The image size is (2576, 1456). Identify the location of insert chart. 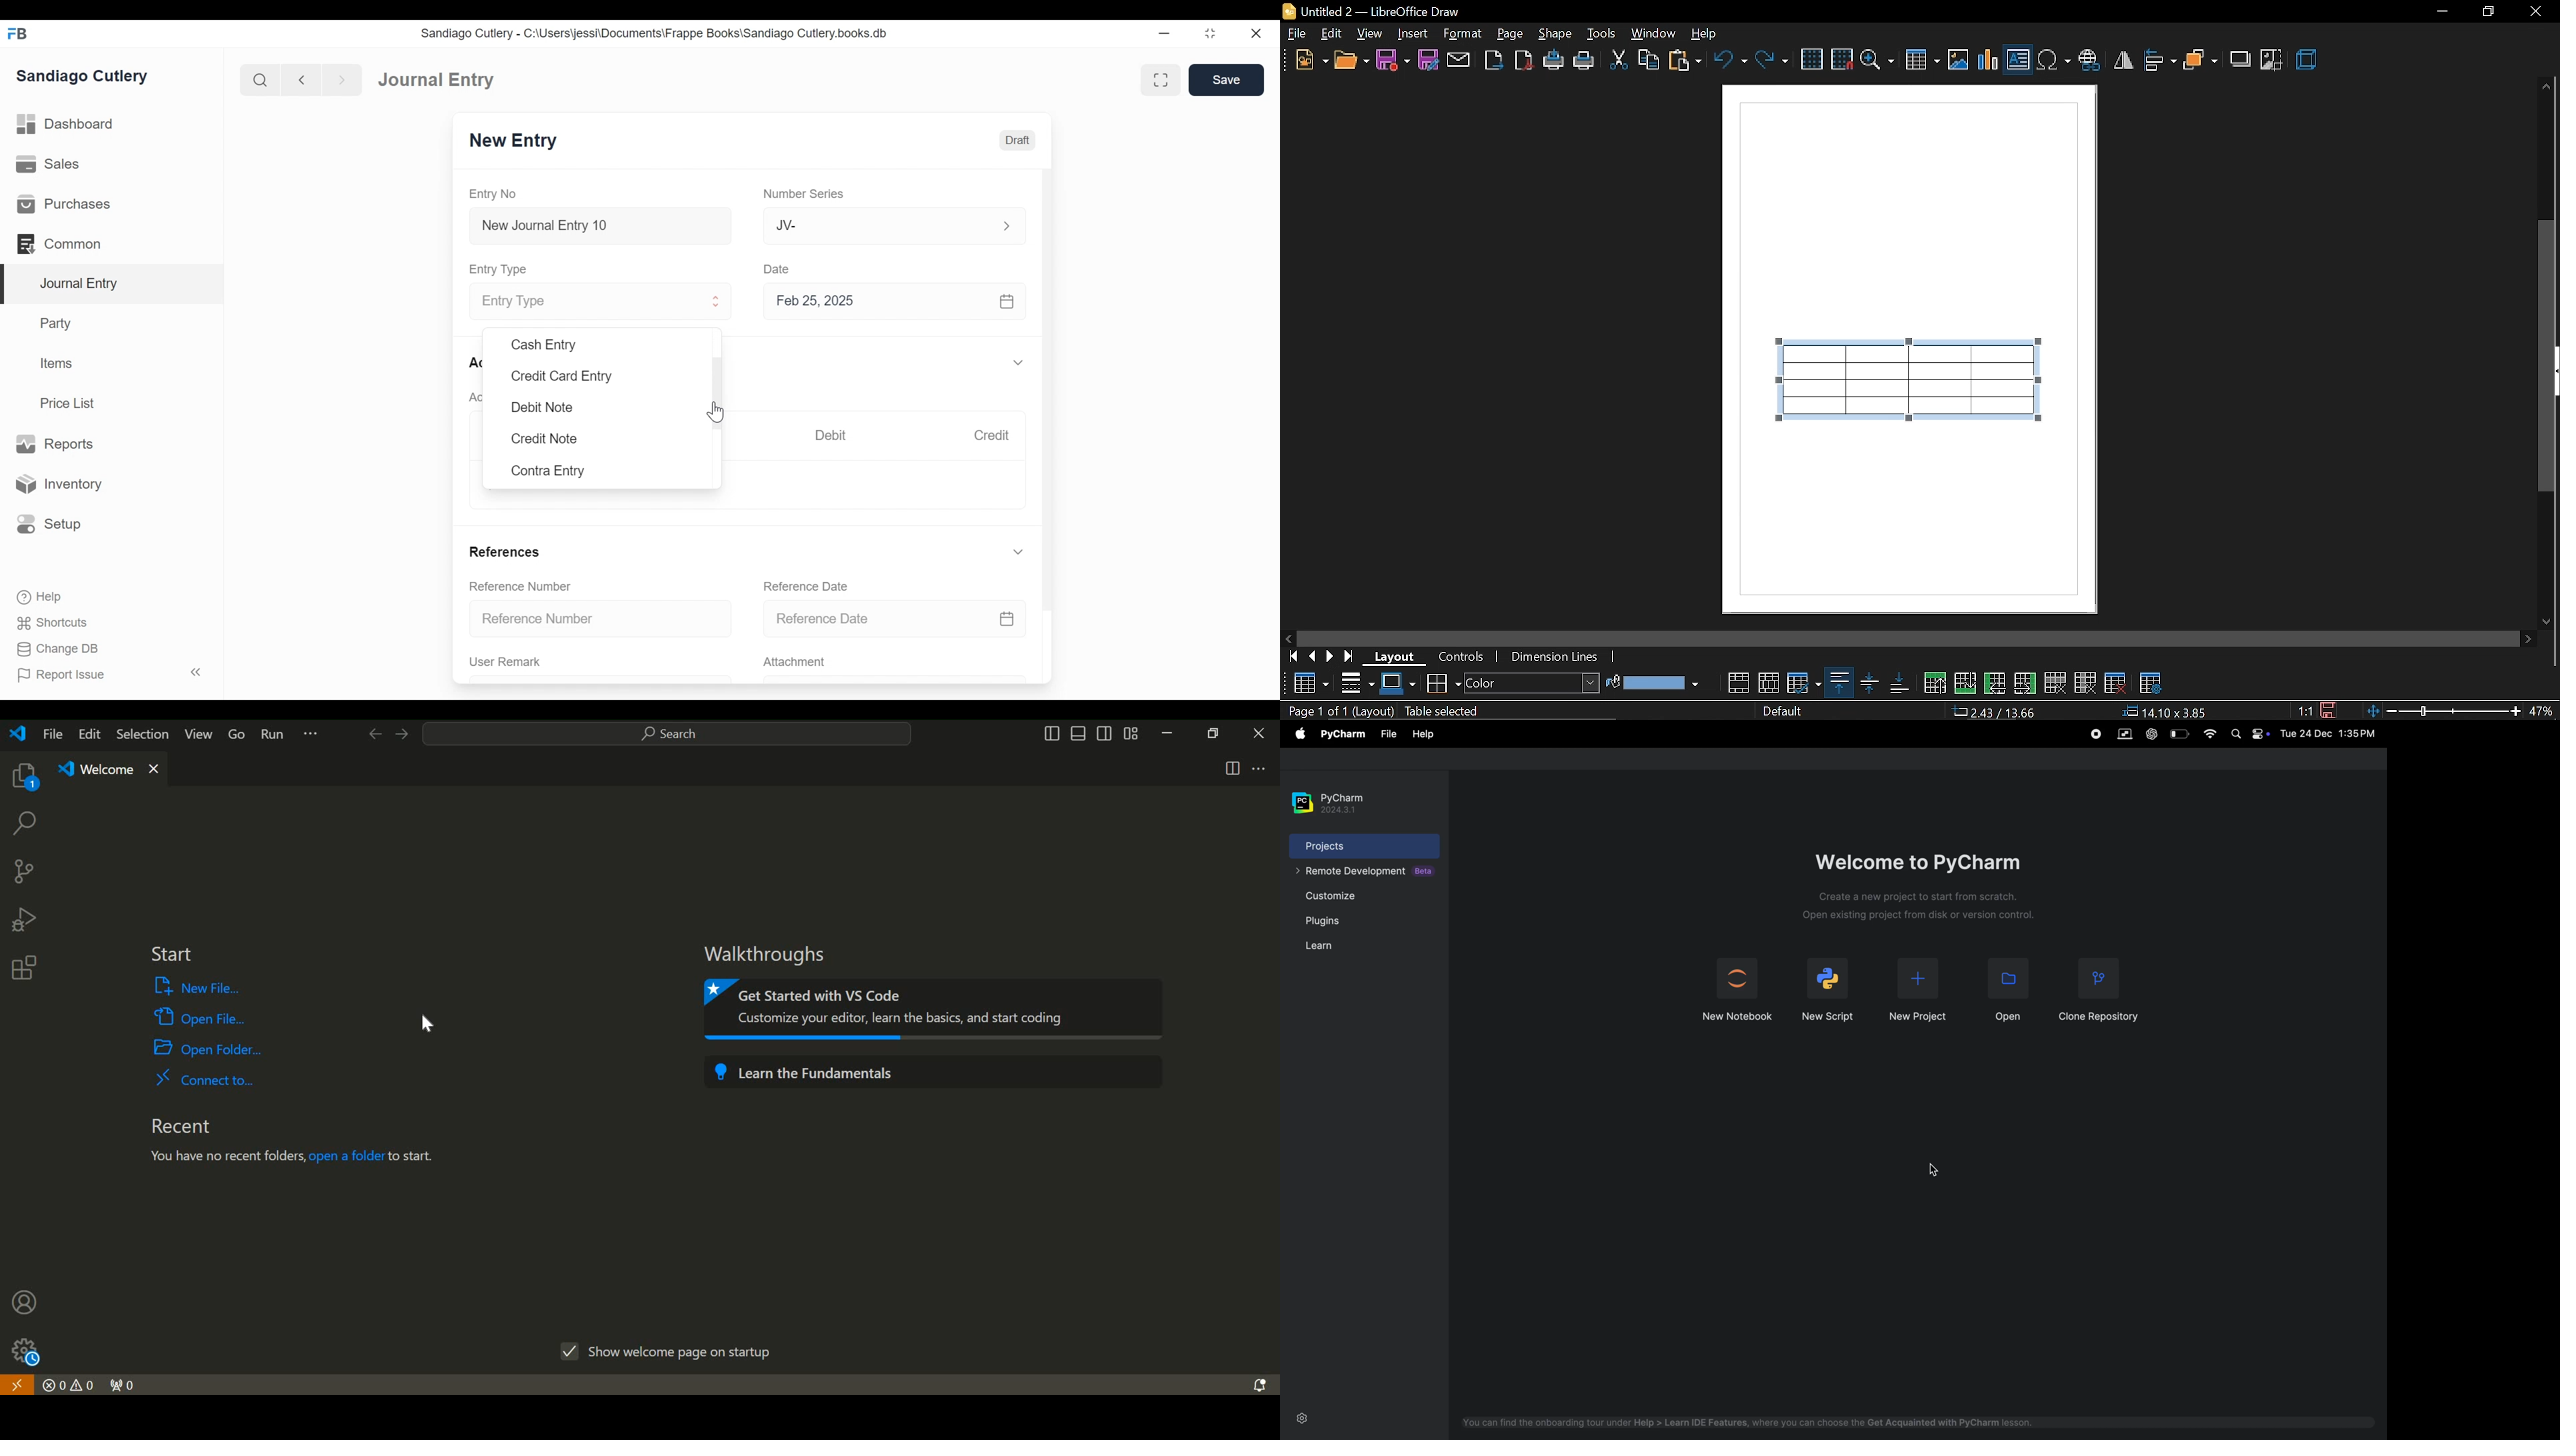
(1988, 58).